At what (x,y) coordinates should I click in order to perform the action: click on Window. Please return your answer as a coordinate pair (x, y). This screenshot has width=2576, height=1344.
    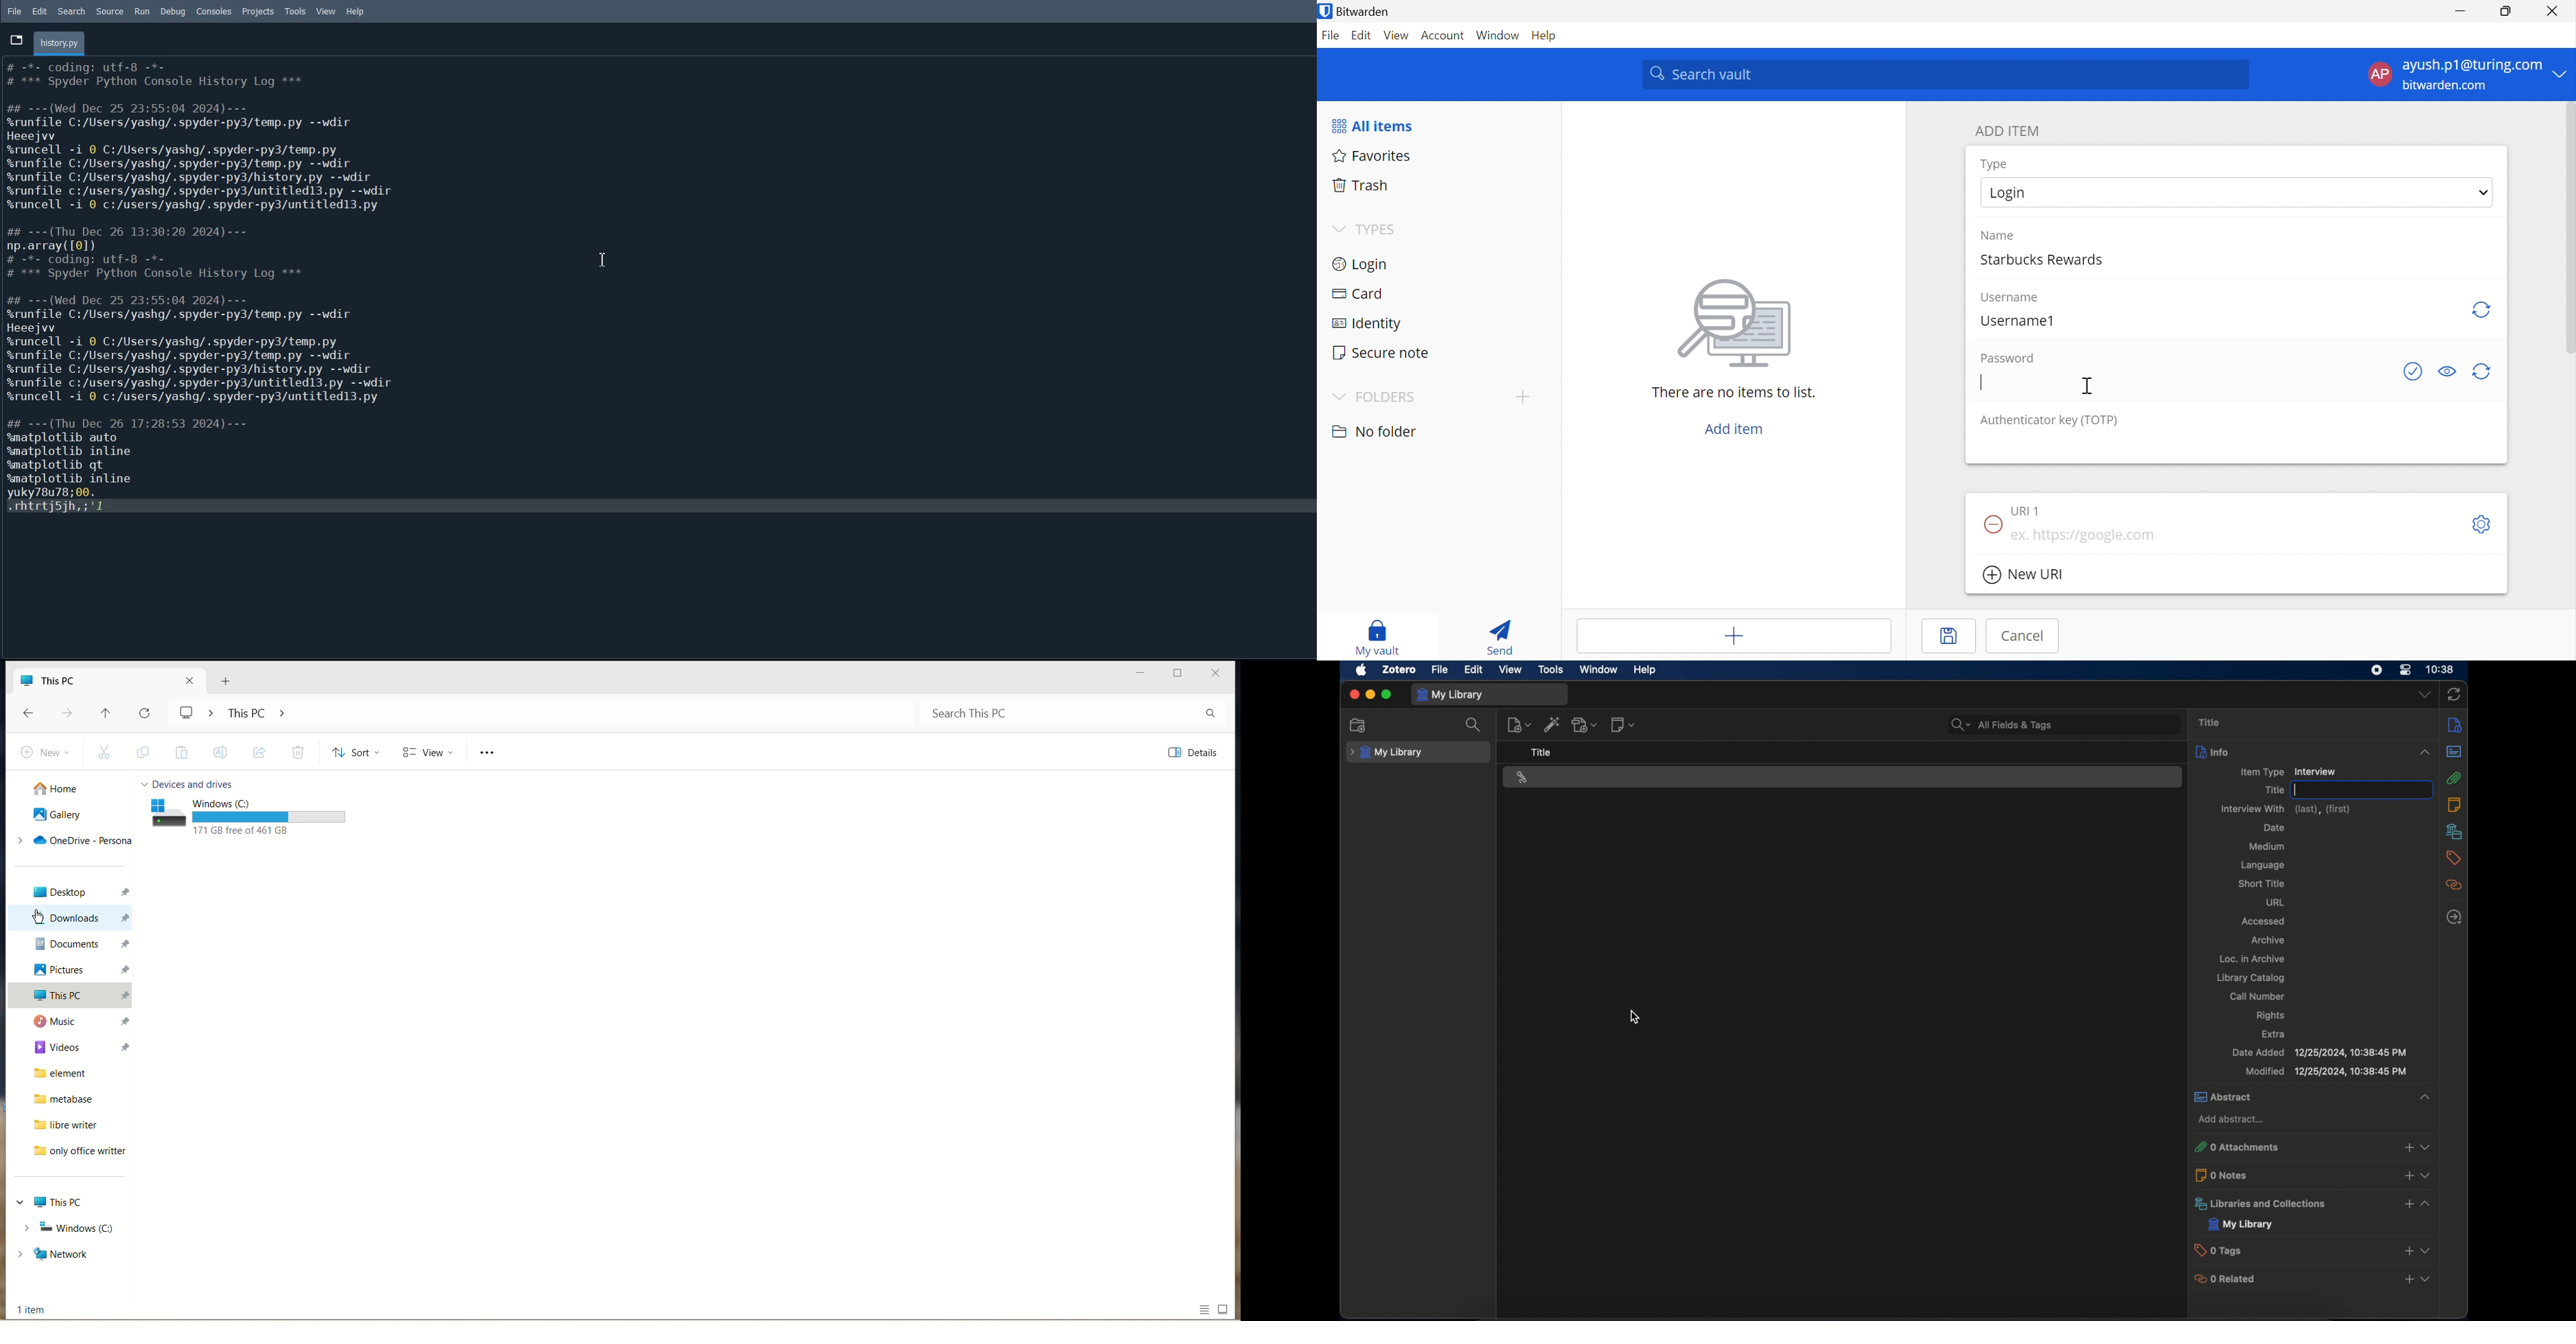
    Looking at the image, I should click on (1500, 36).